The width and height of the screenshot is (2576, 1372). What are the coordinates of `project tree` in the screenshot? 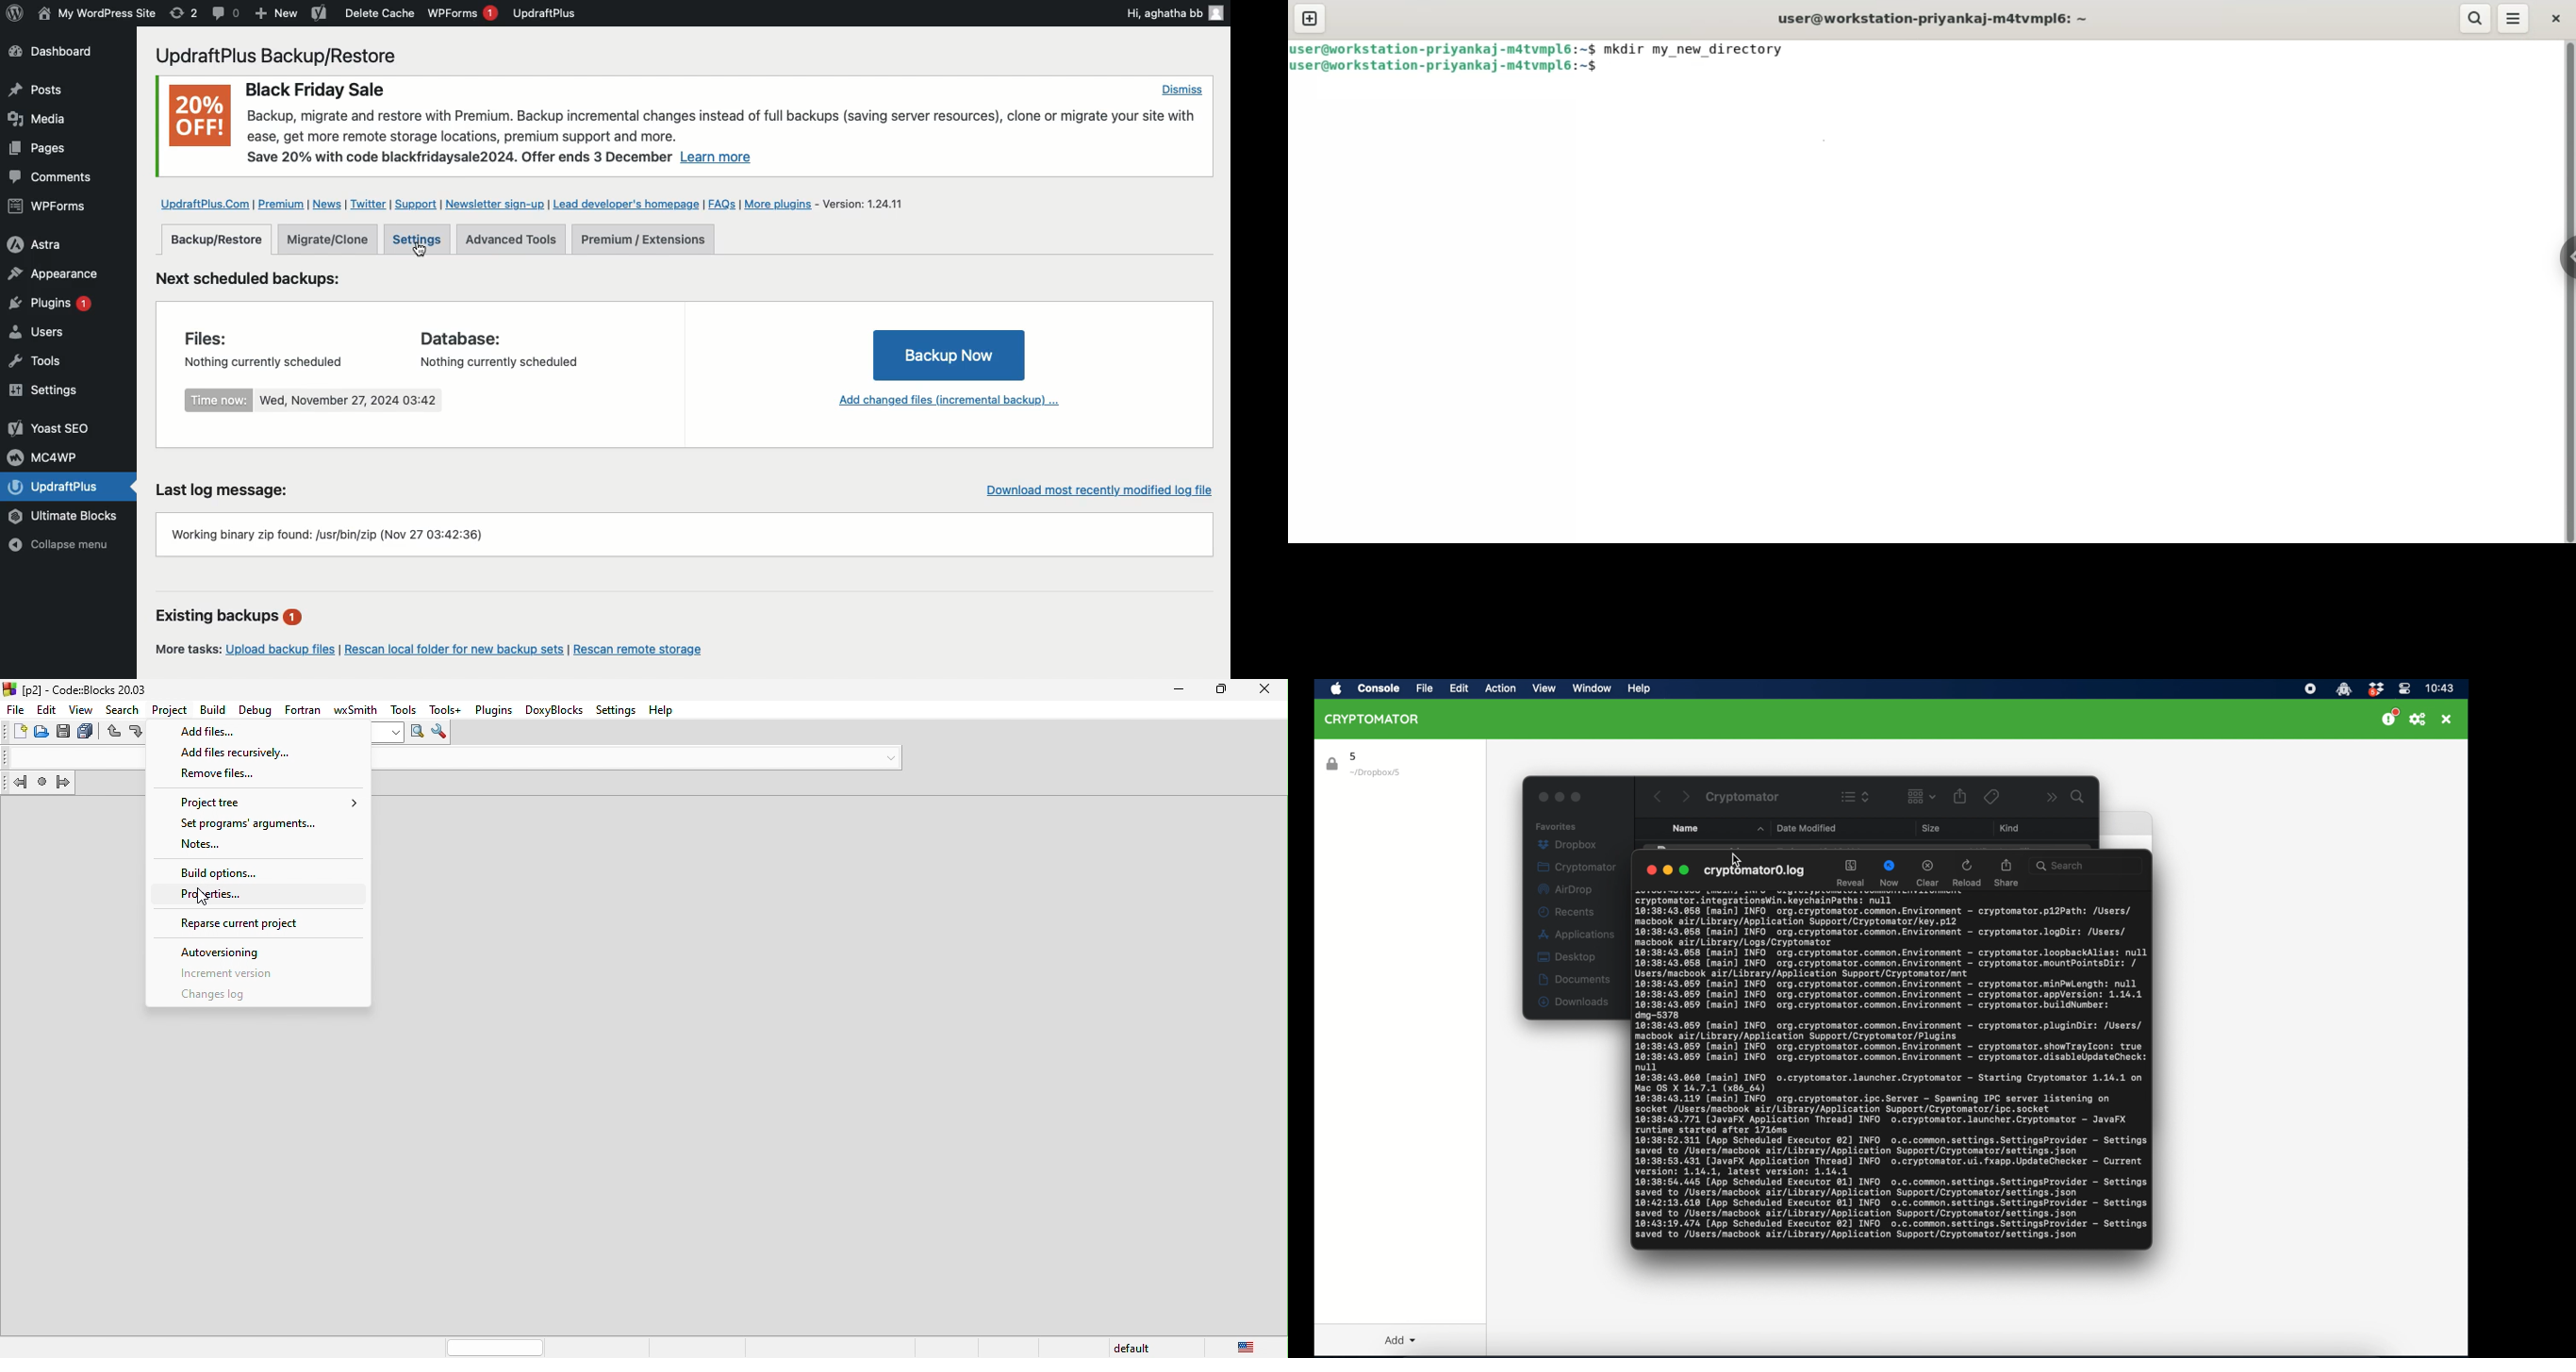 It's located at (258, 801).